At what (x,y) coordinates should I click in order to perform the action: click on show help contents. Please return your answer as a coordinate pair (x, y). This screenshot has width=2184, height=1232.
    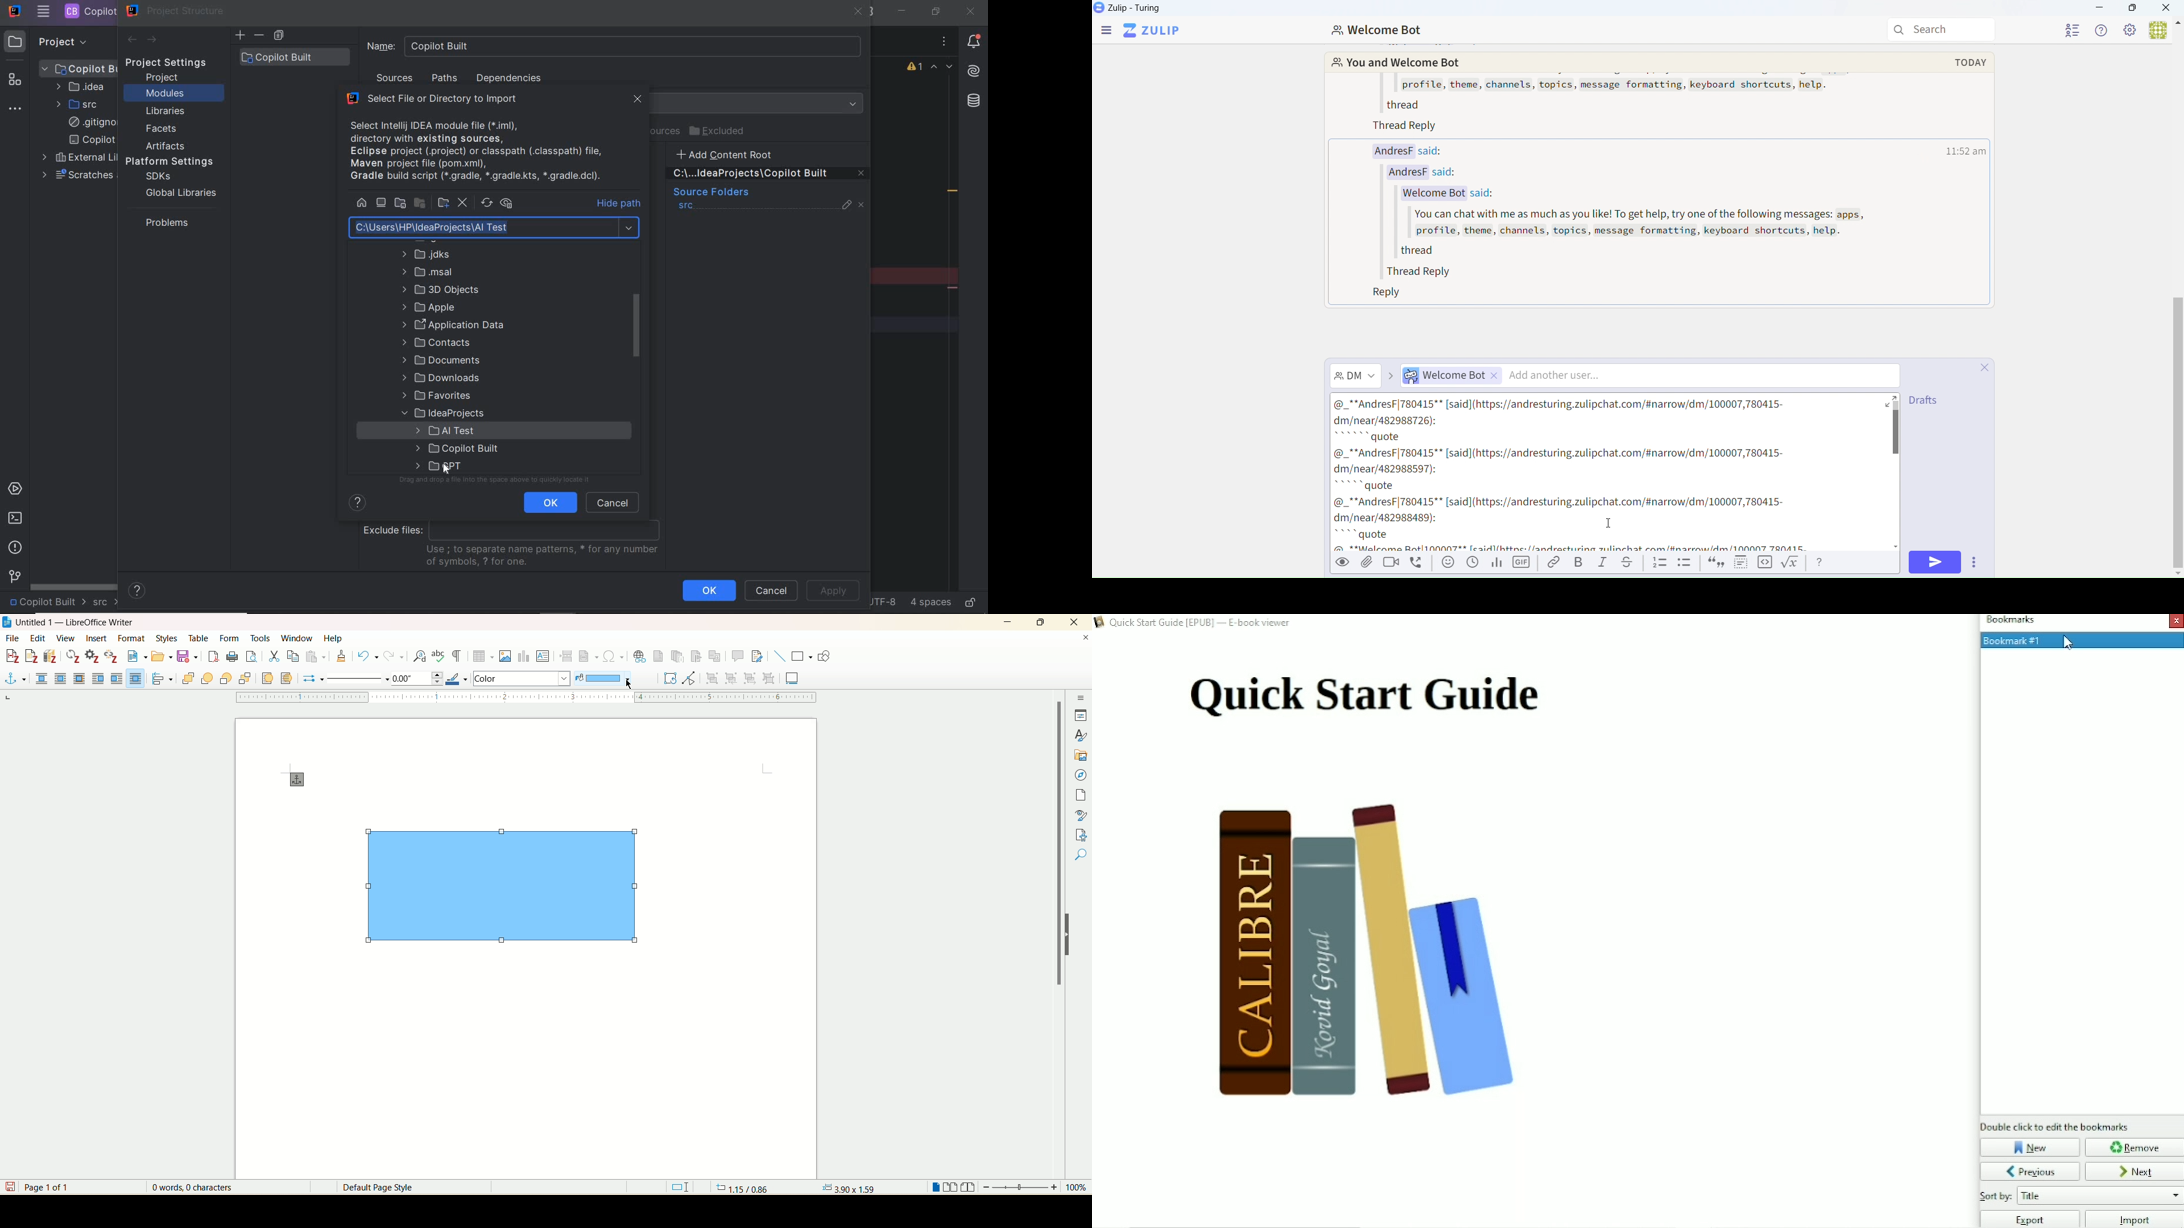
    Looking at the image, I should click on (357, 505).